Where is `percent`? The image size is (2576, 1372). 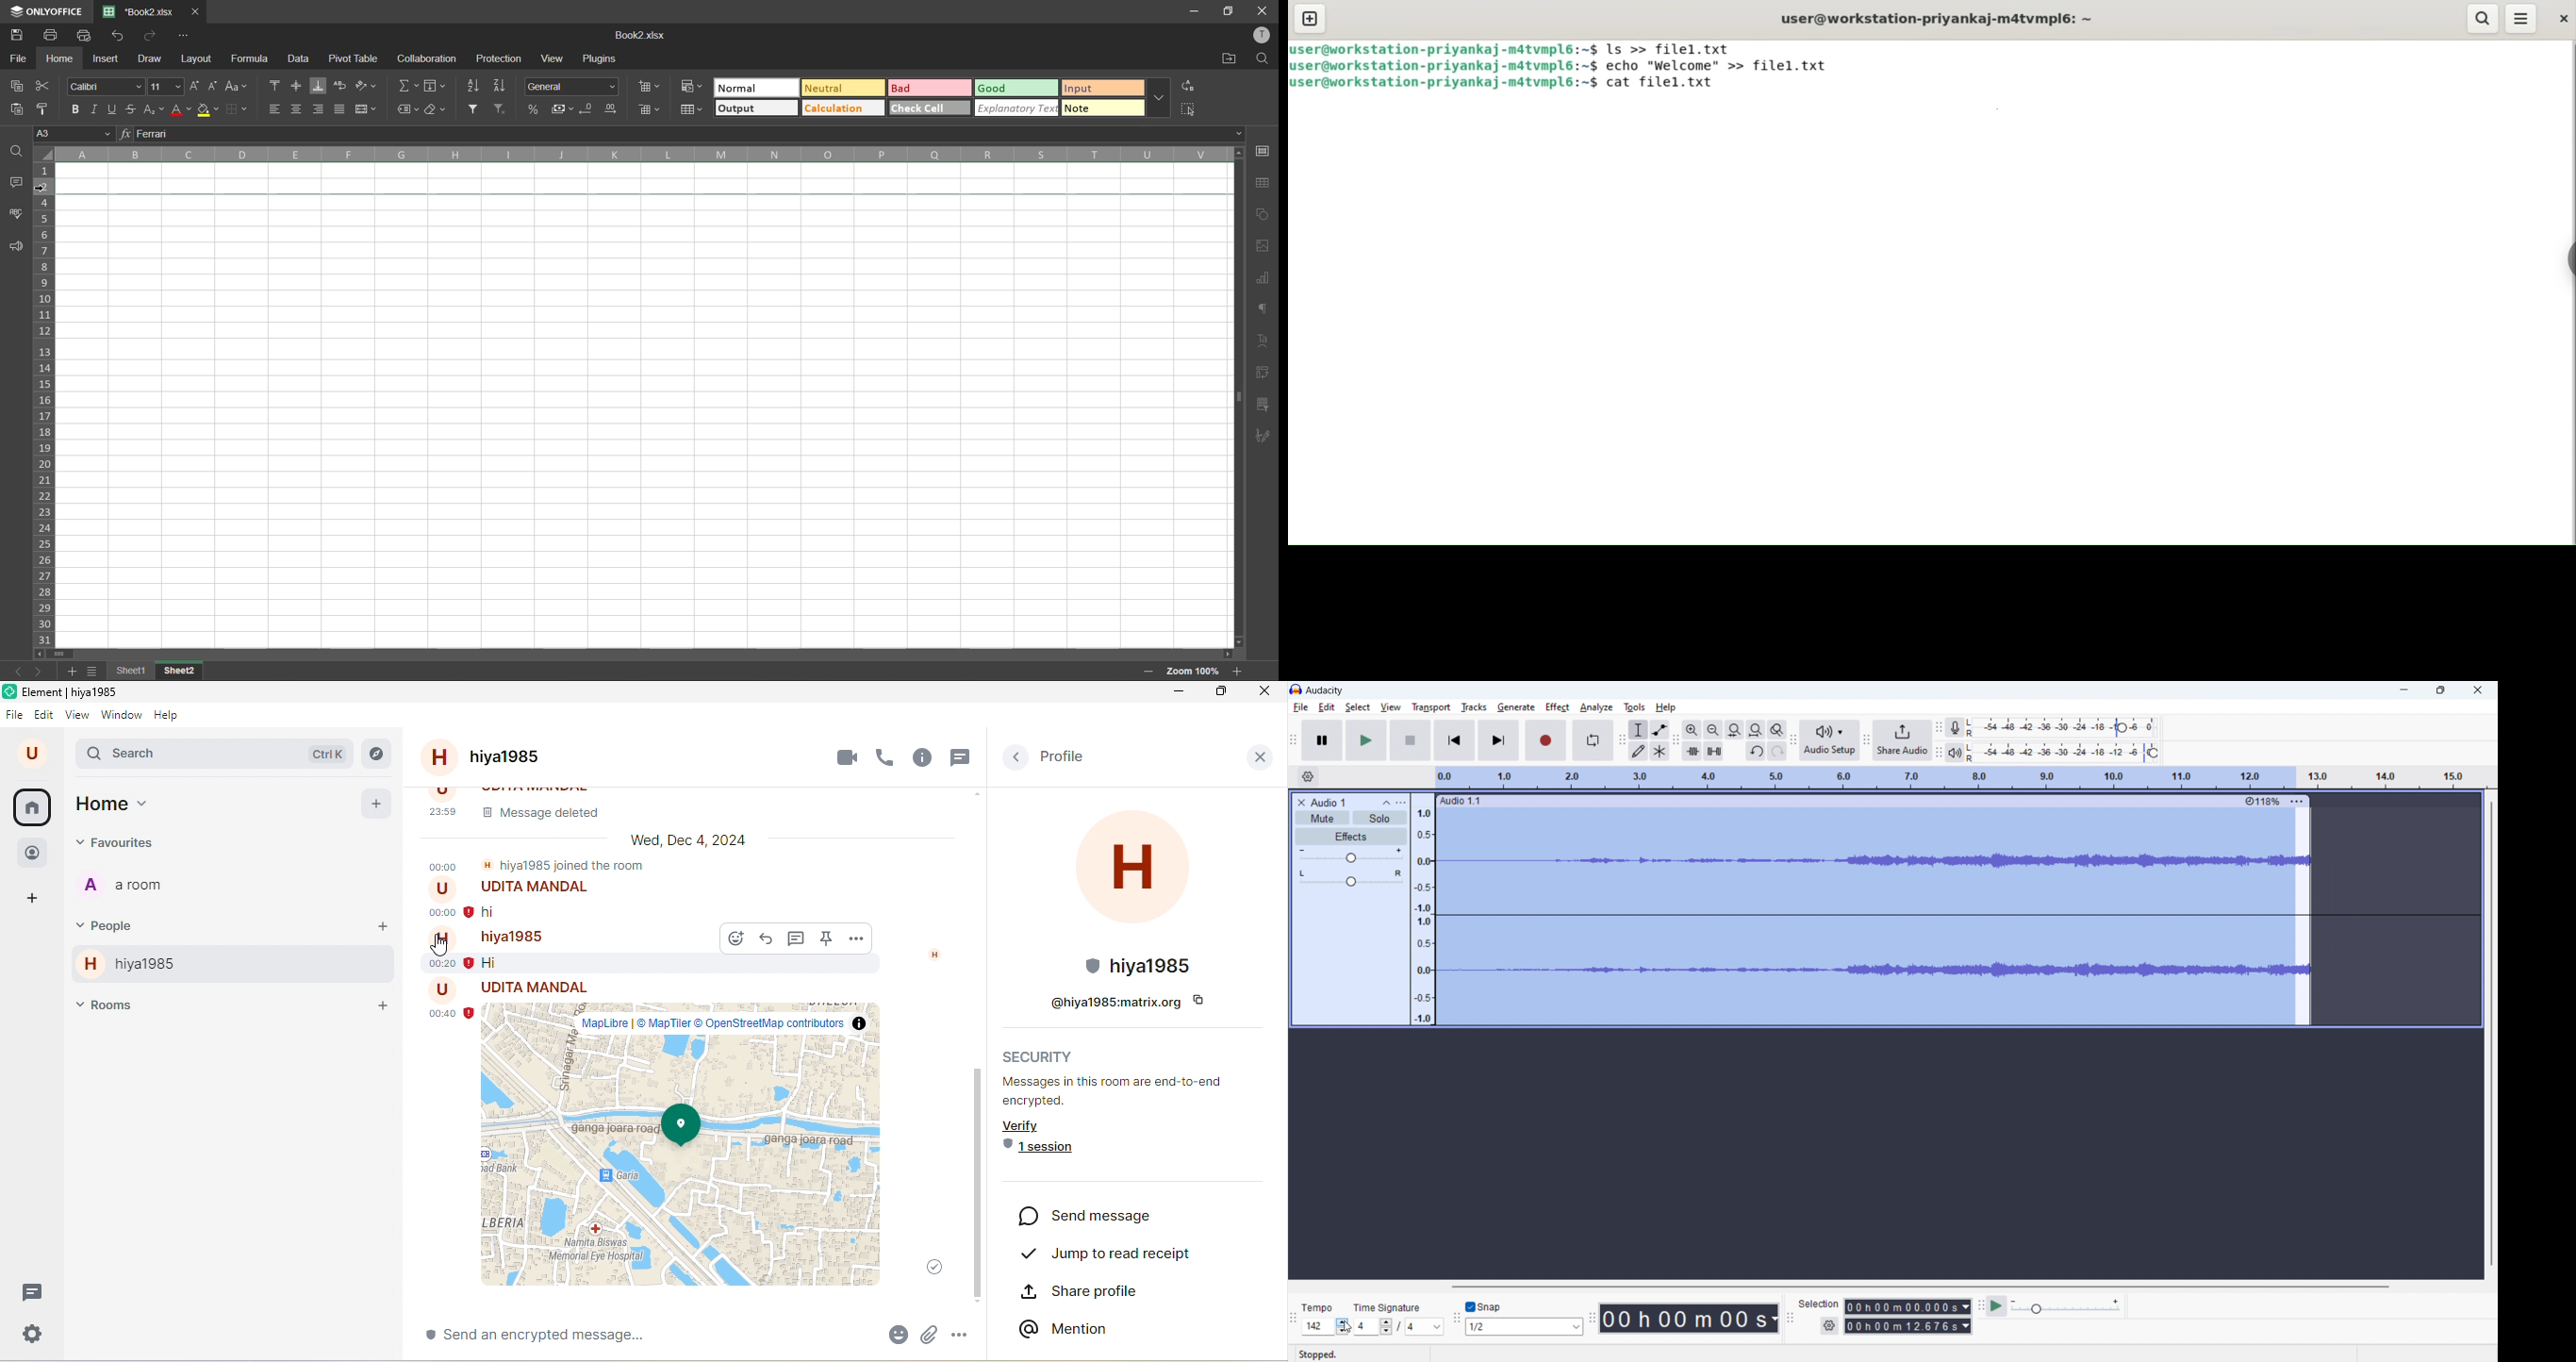
percent is located at coordinates (537, 111).